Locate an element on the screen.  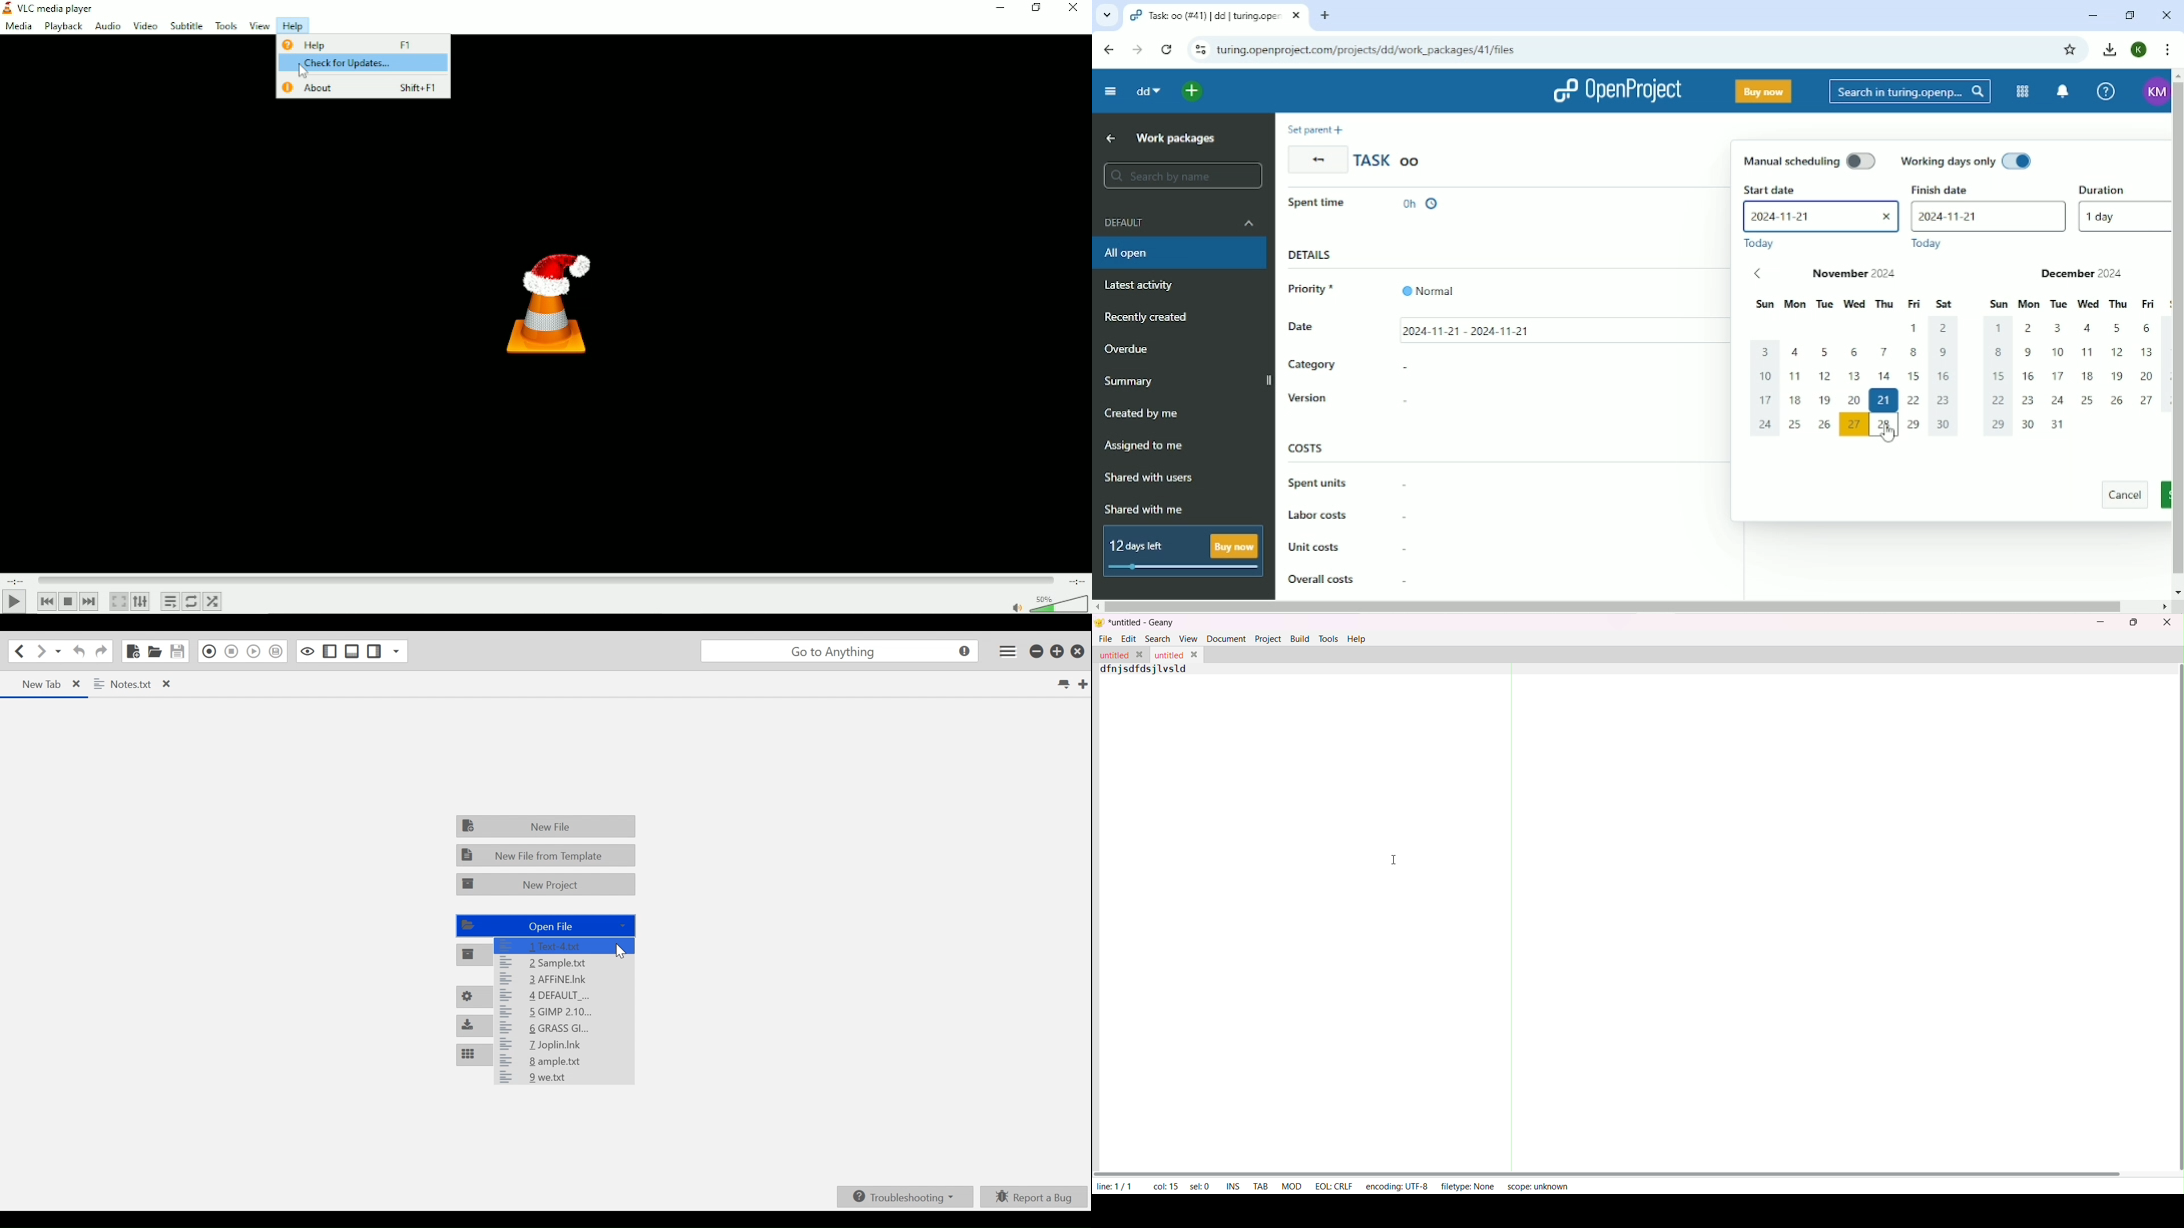
View site information is located at coordinates (1199, 50).